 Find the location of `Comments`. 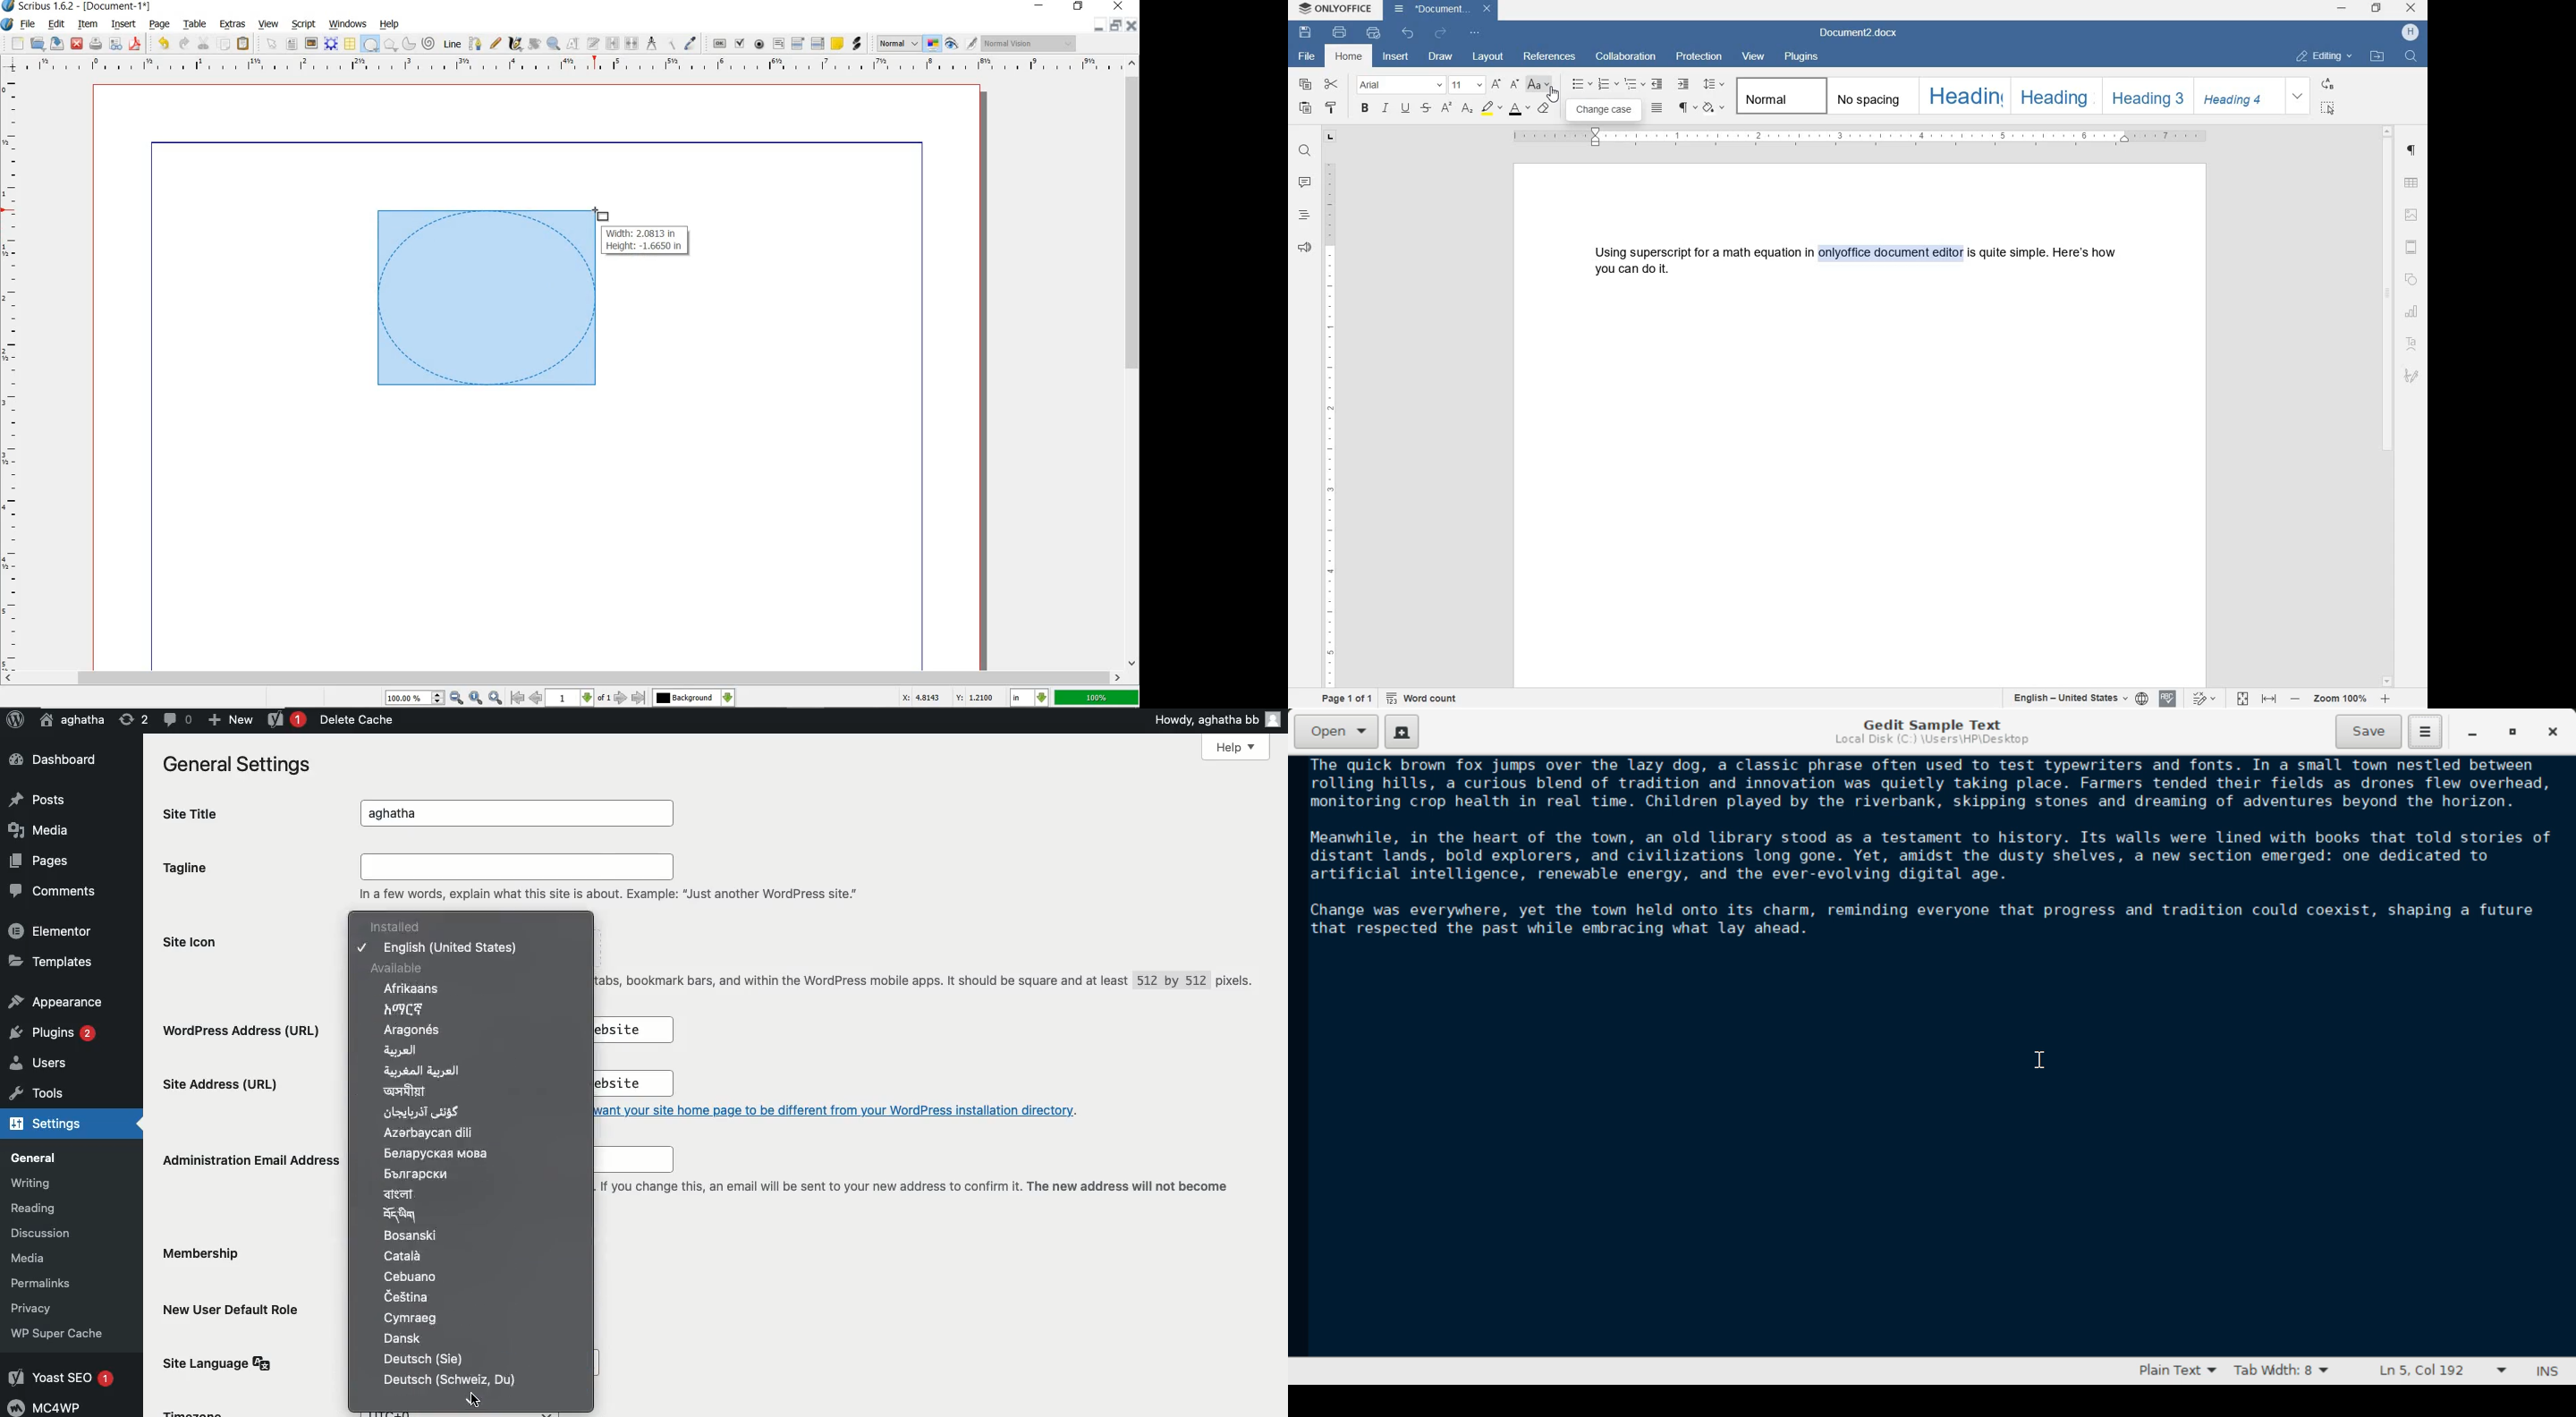

Comments is located at coordinates (48, 888).